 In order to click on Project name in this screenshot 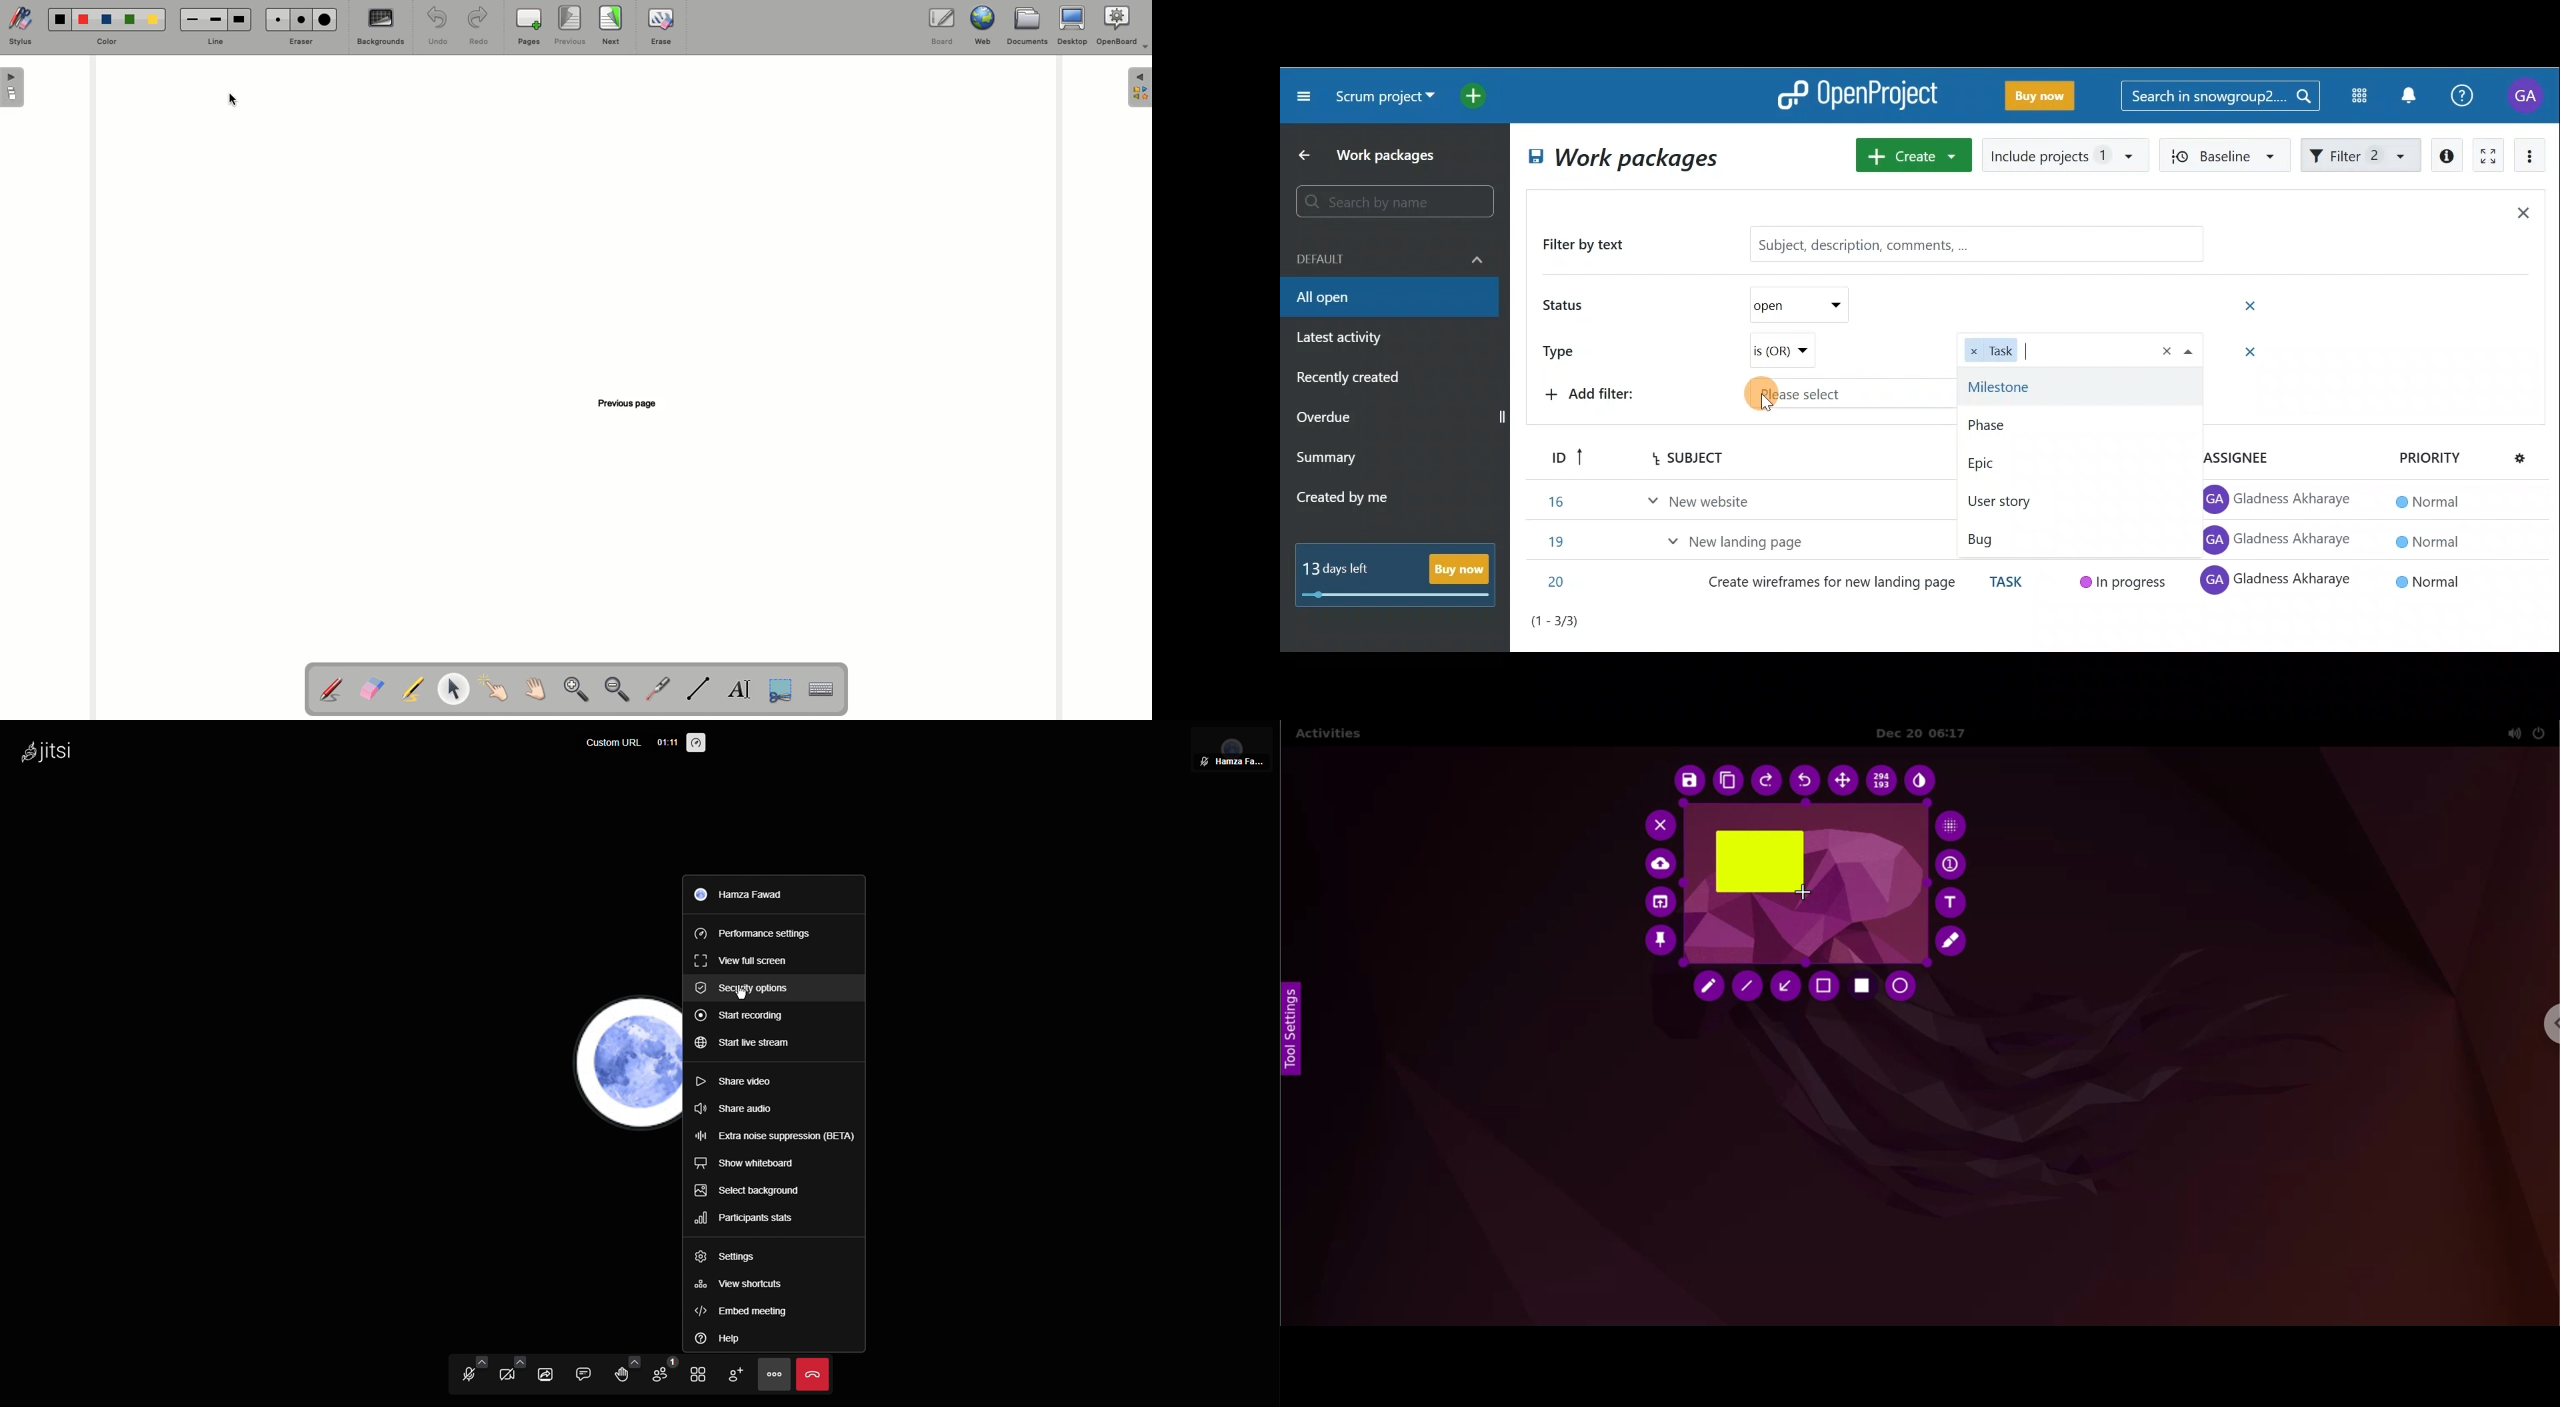, I will do `click(1382, 98)`.